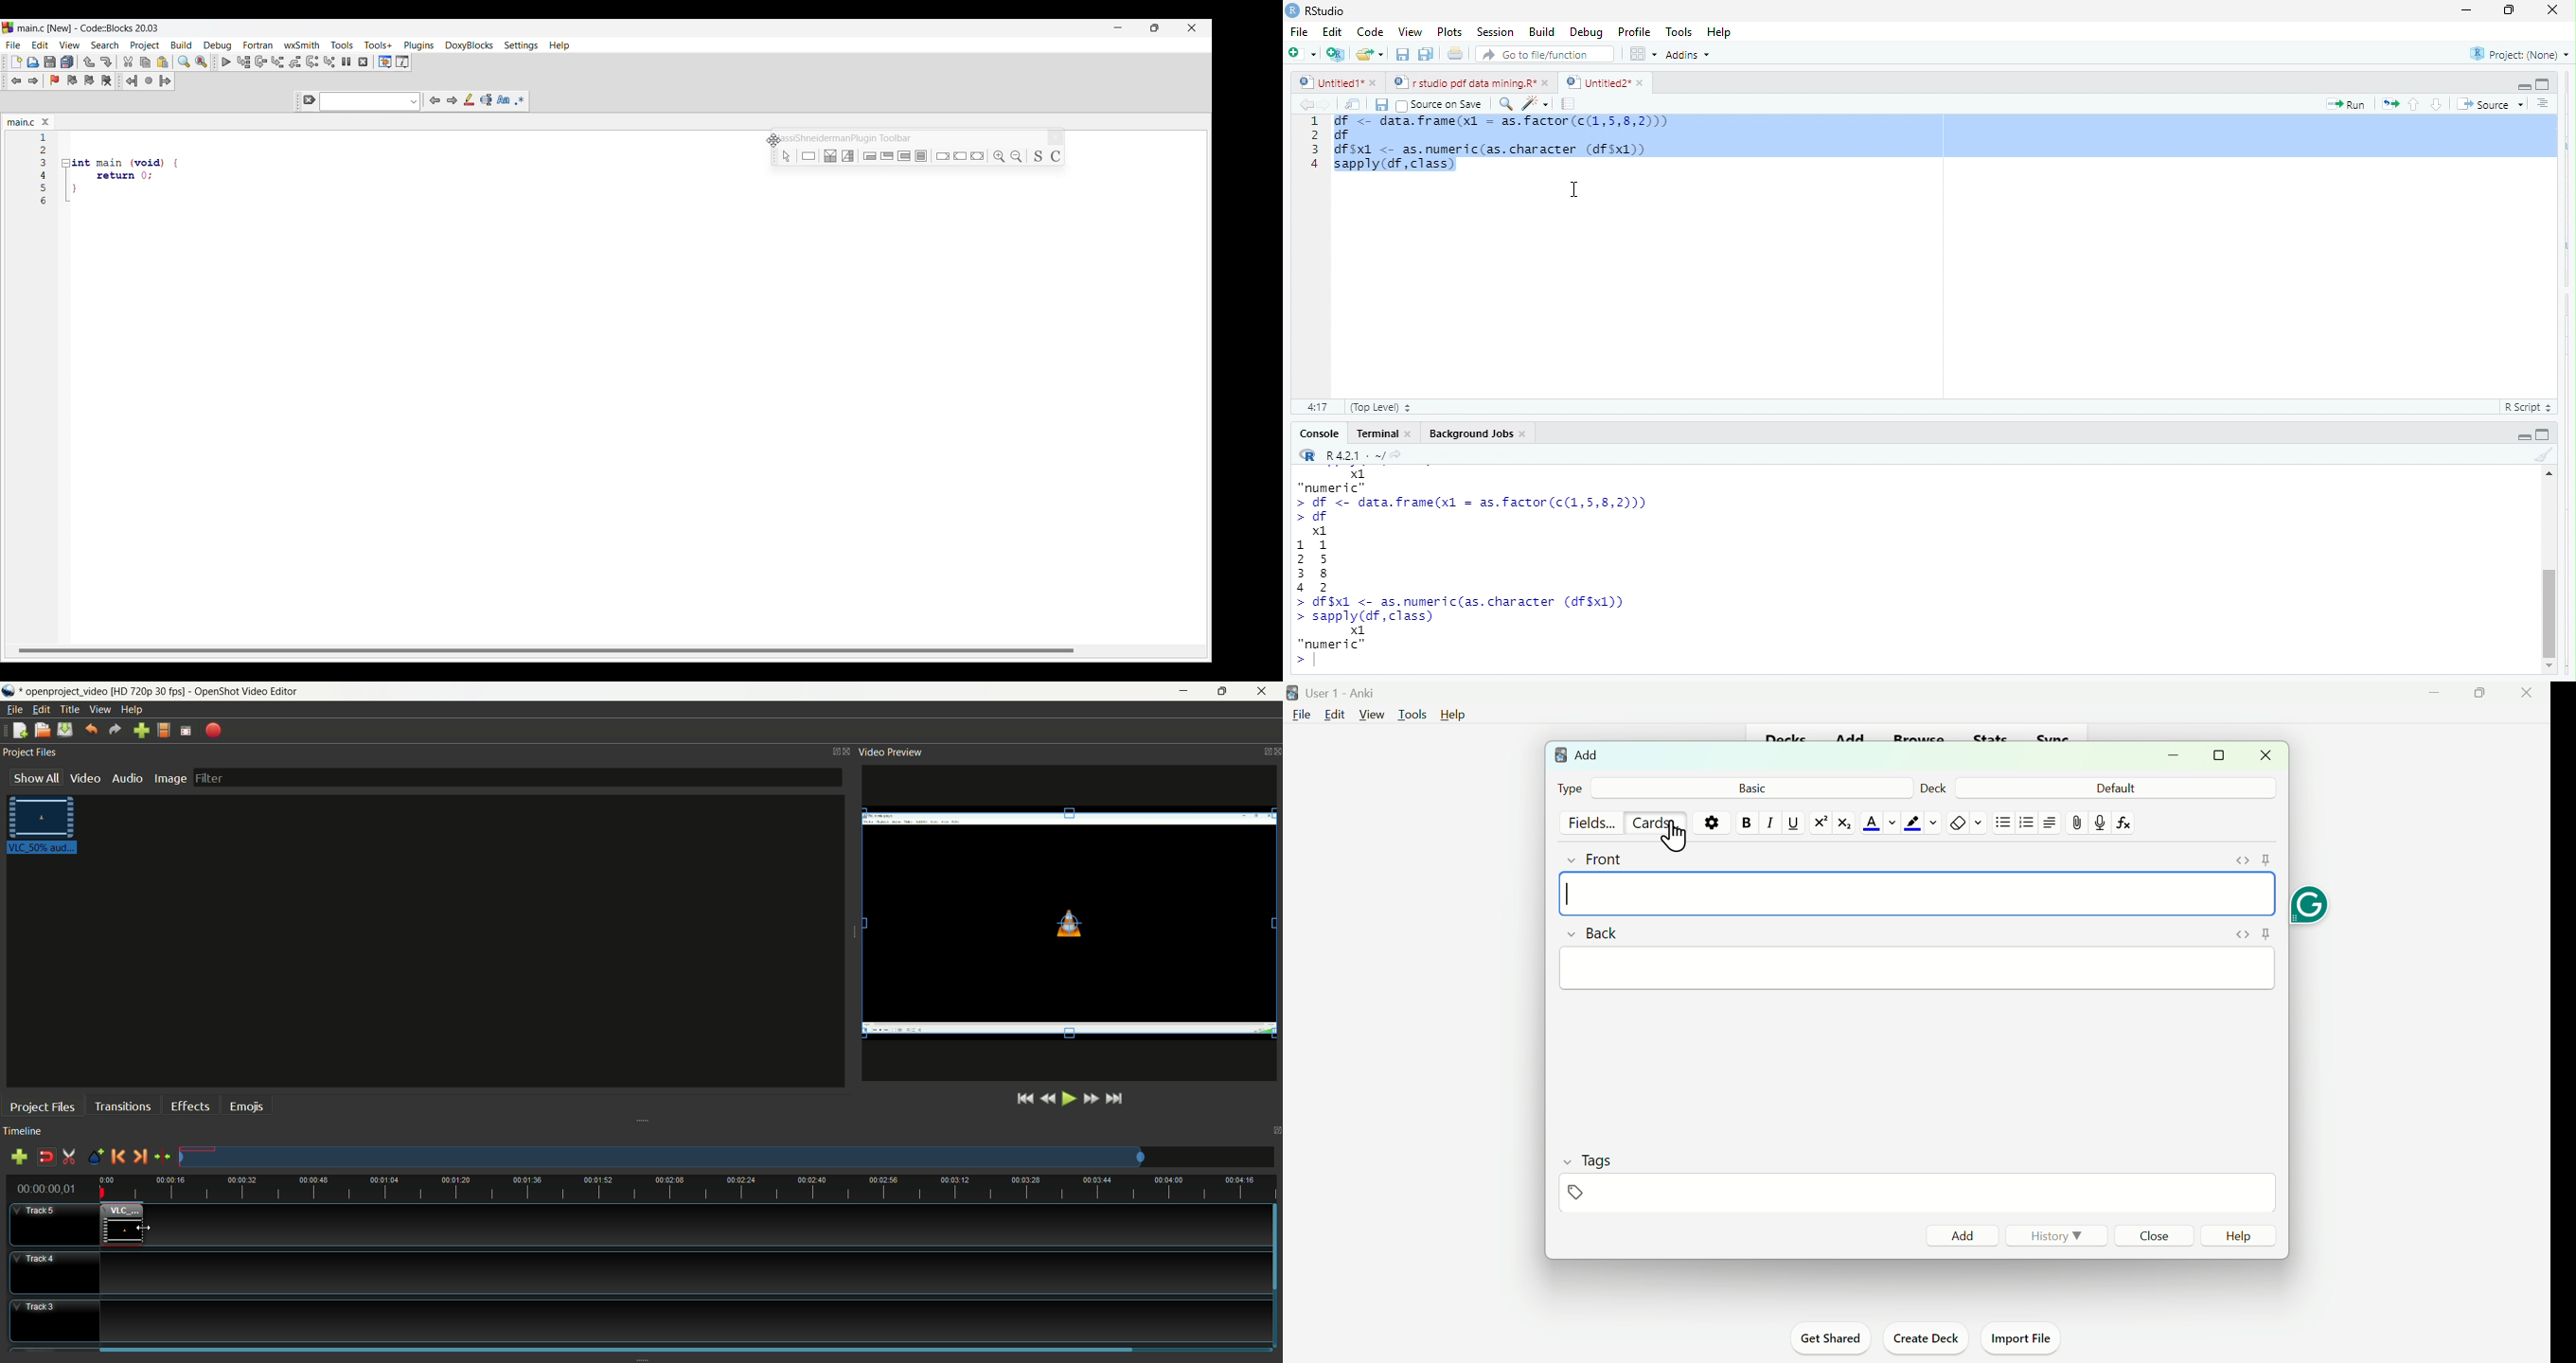  Describe the element at coordinates (1692, 55) in the screenshot. I see ` Addins` at that location.